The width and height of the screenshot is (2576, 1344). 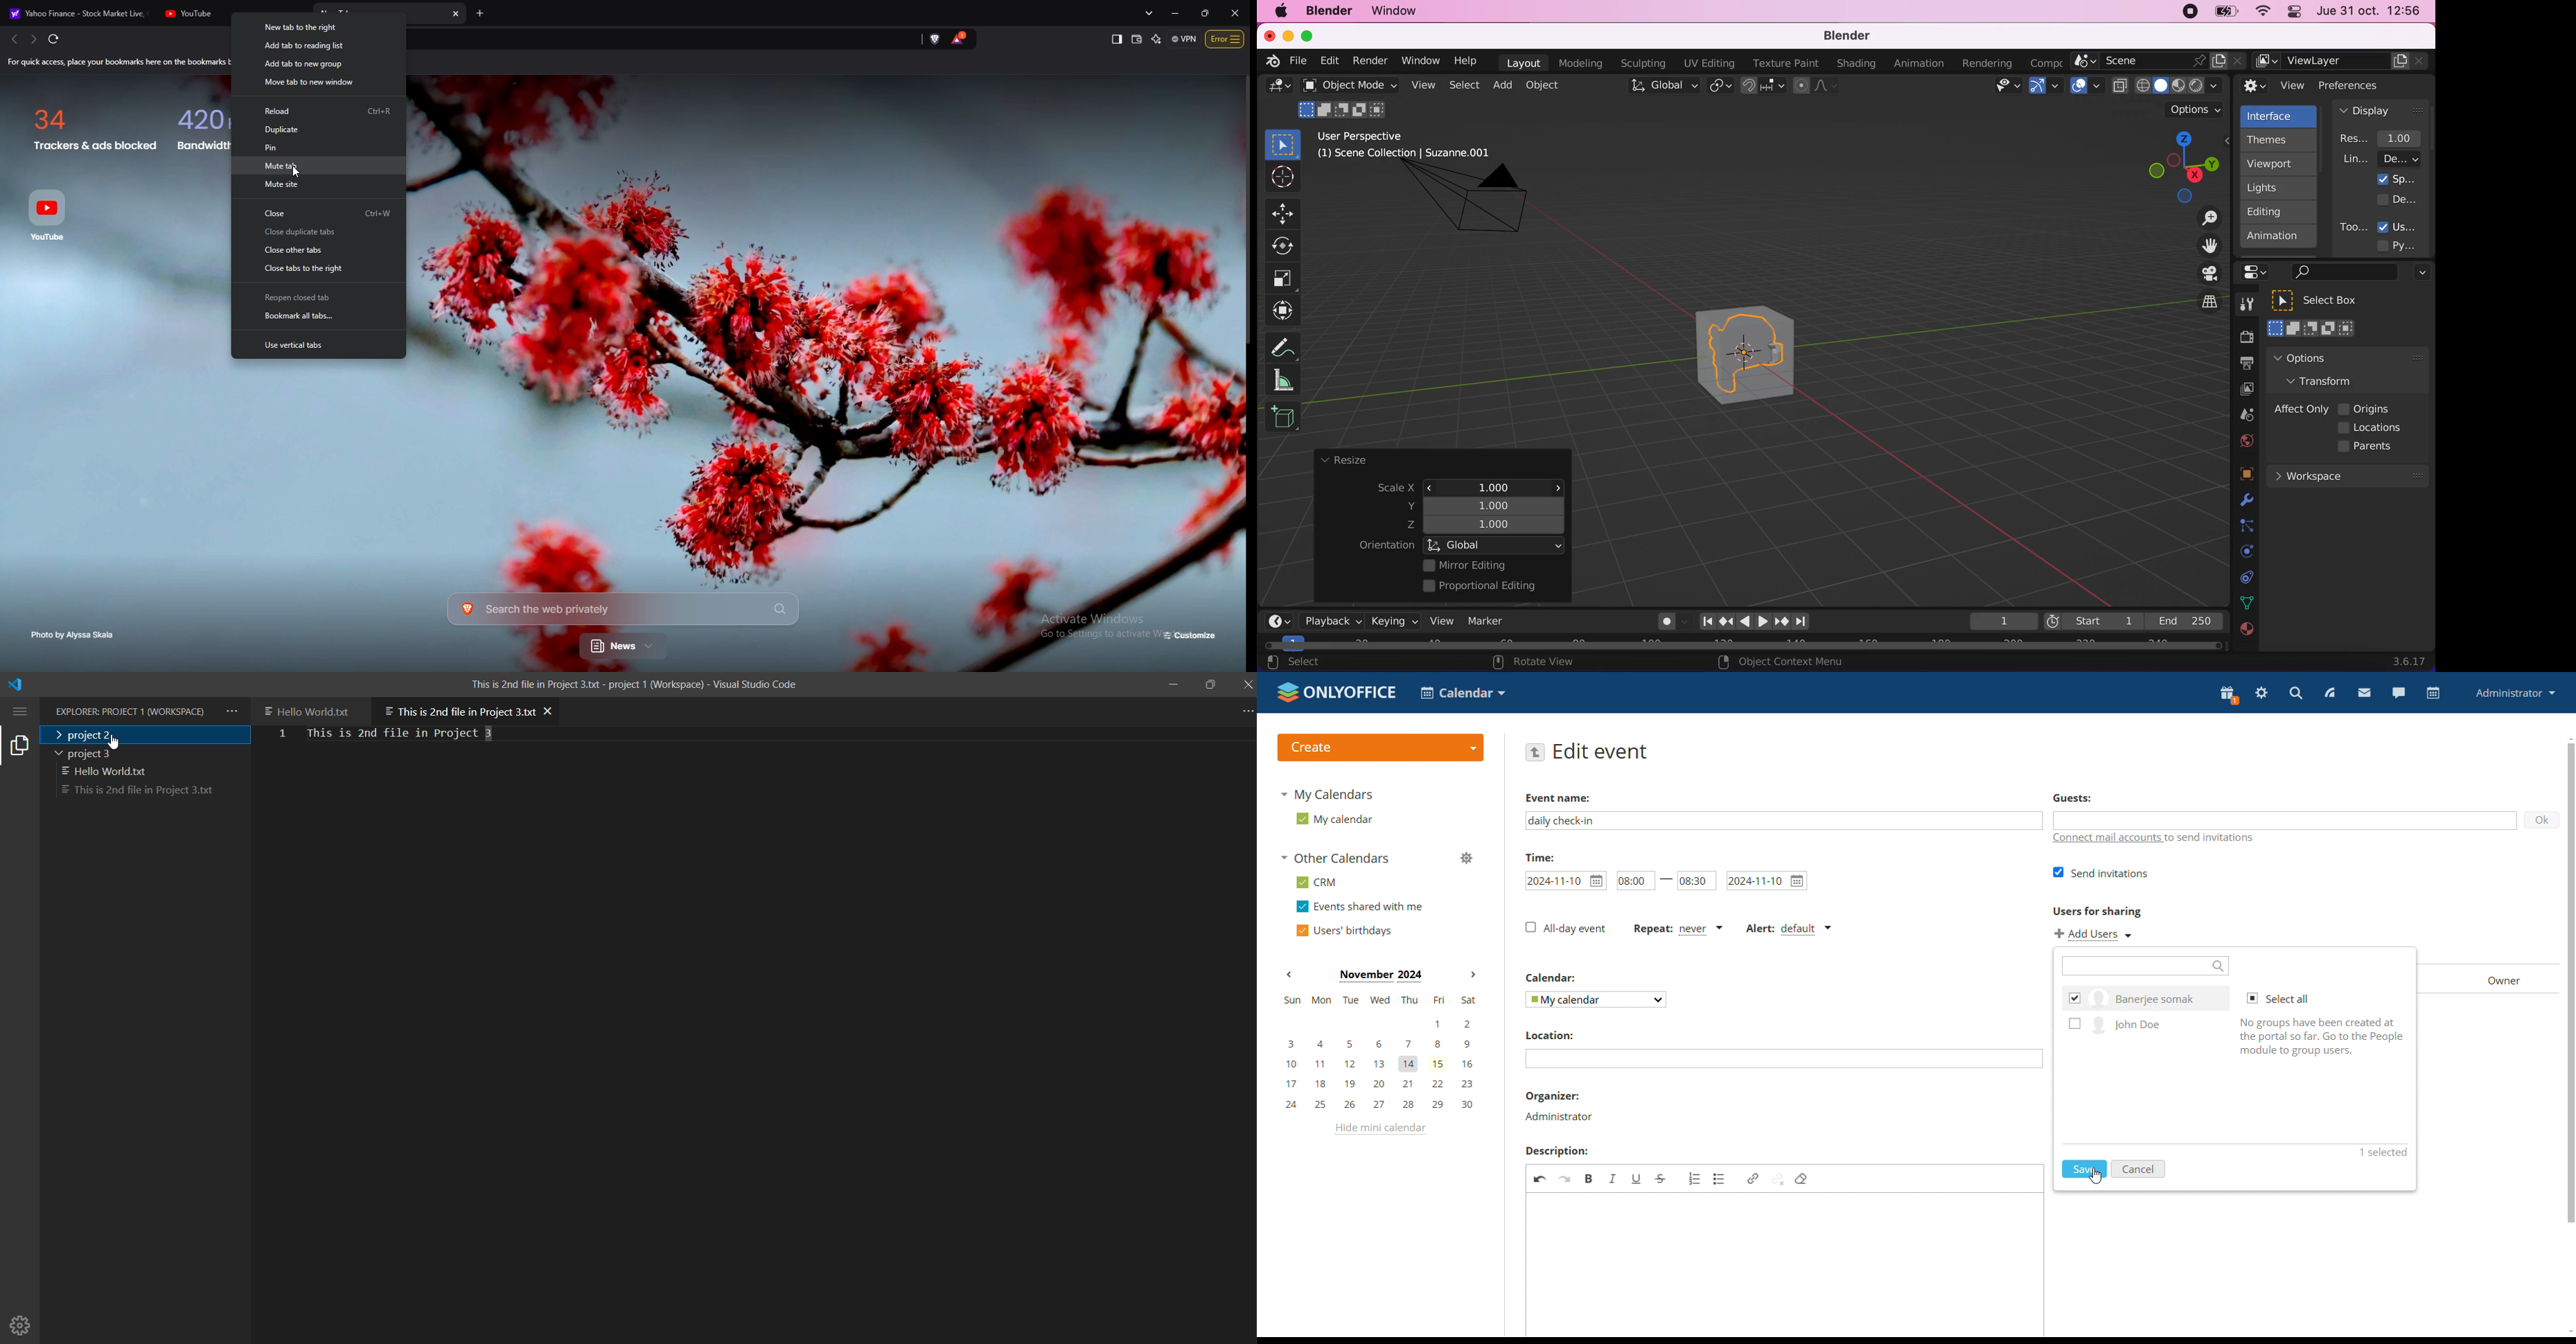 What do you see at coordinates (632, 683) in the screenshot?
I see `title` at bounding box center [632, 683].